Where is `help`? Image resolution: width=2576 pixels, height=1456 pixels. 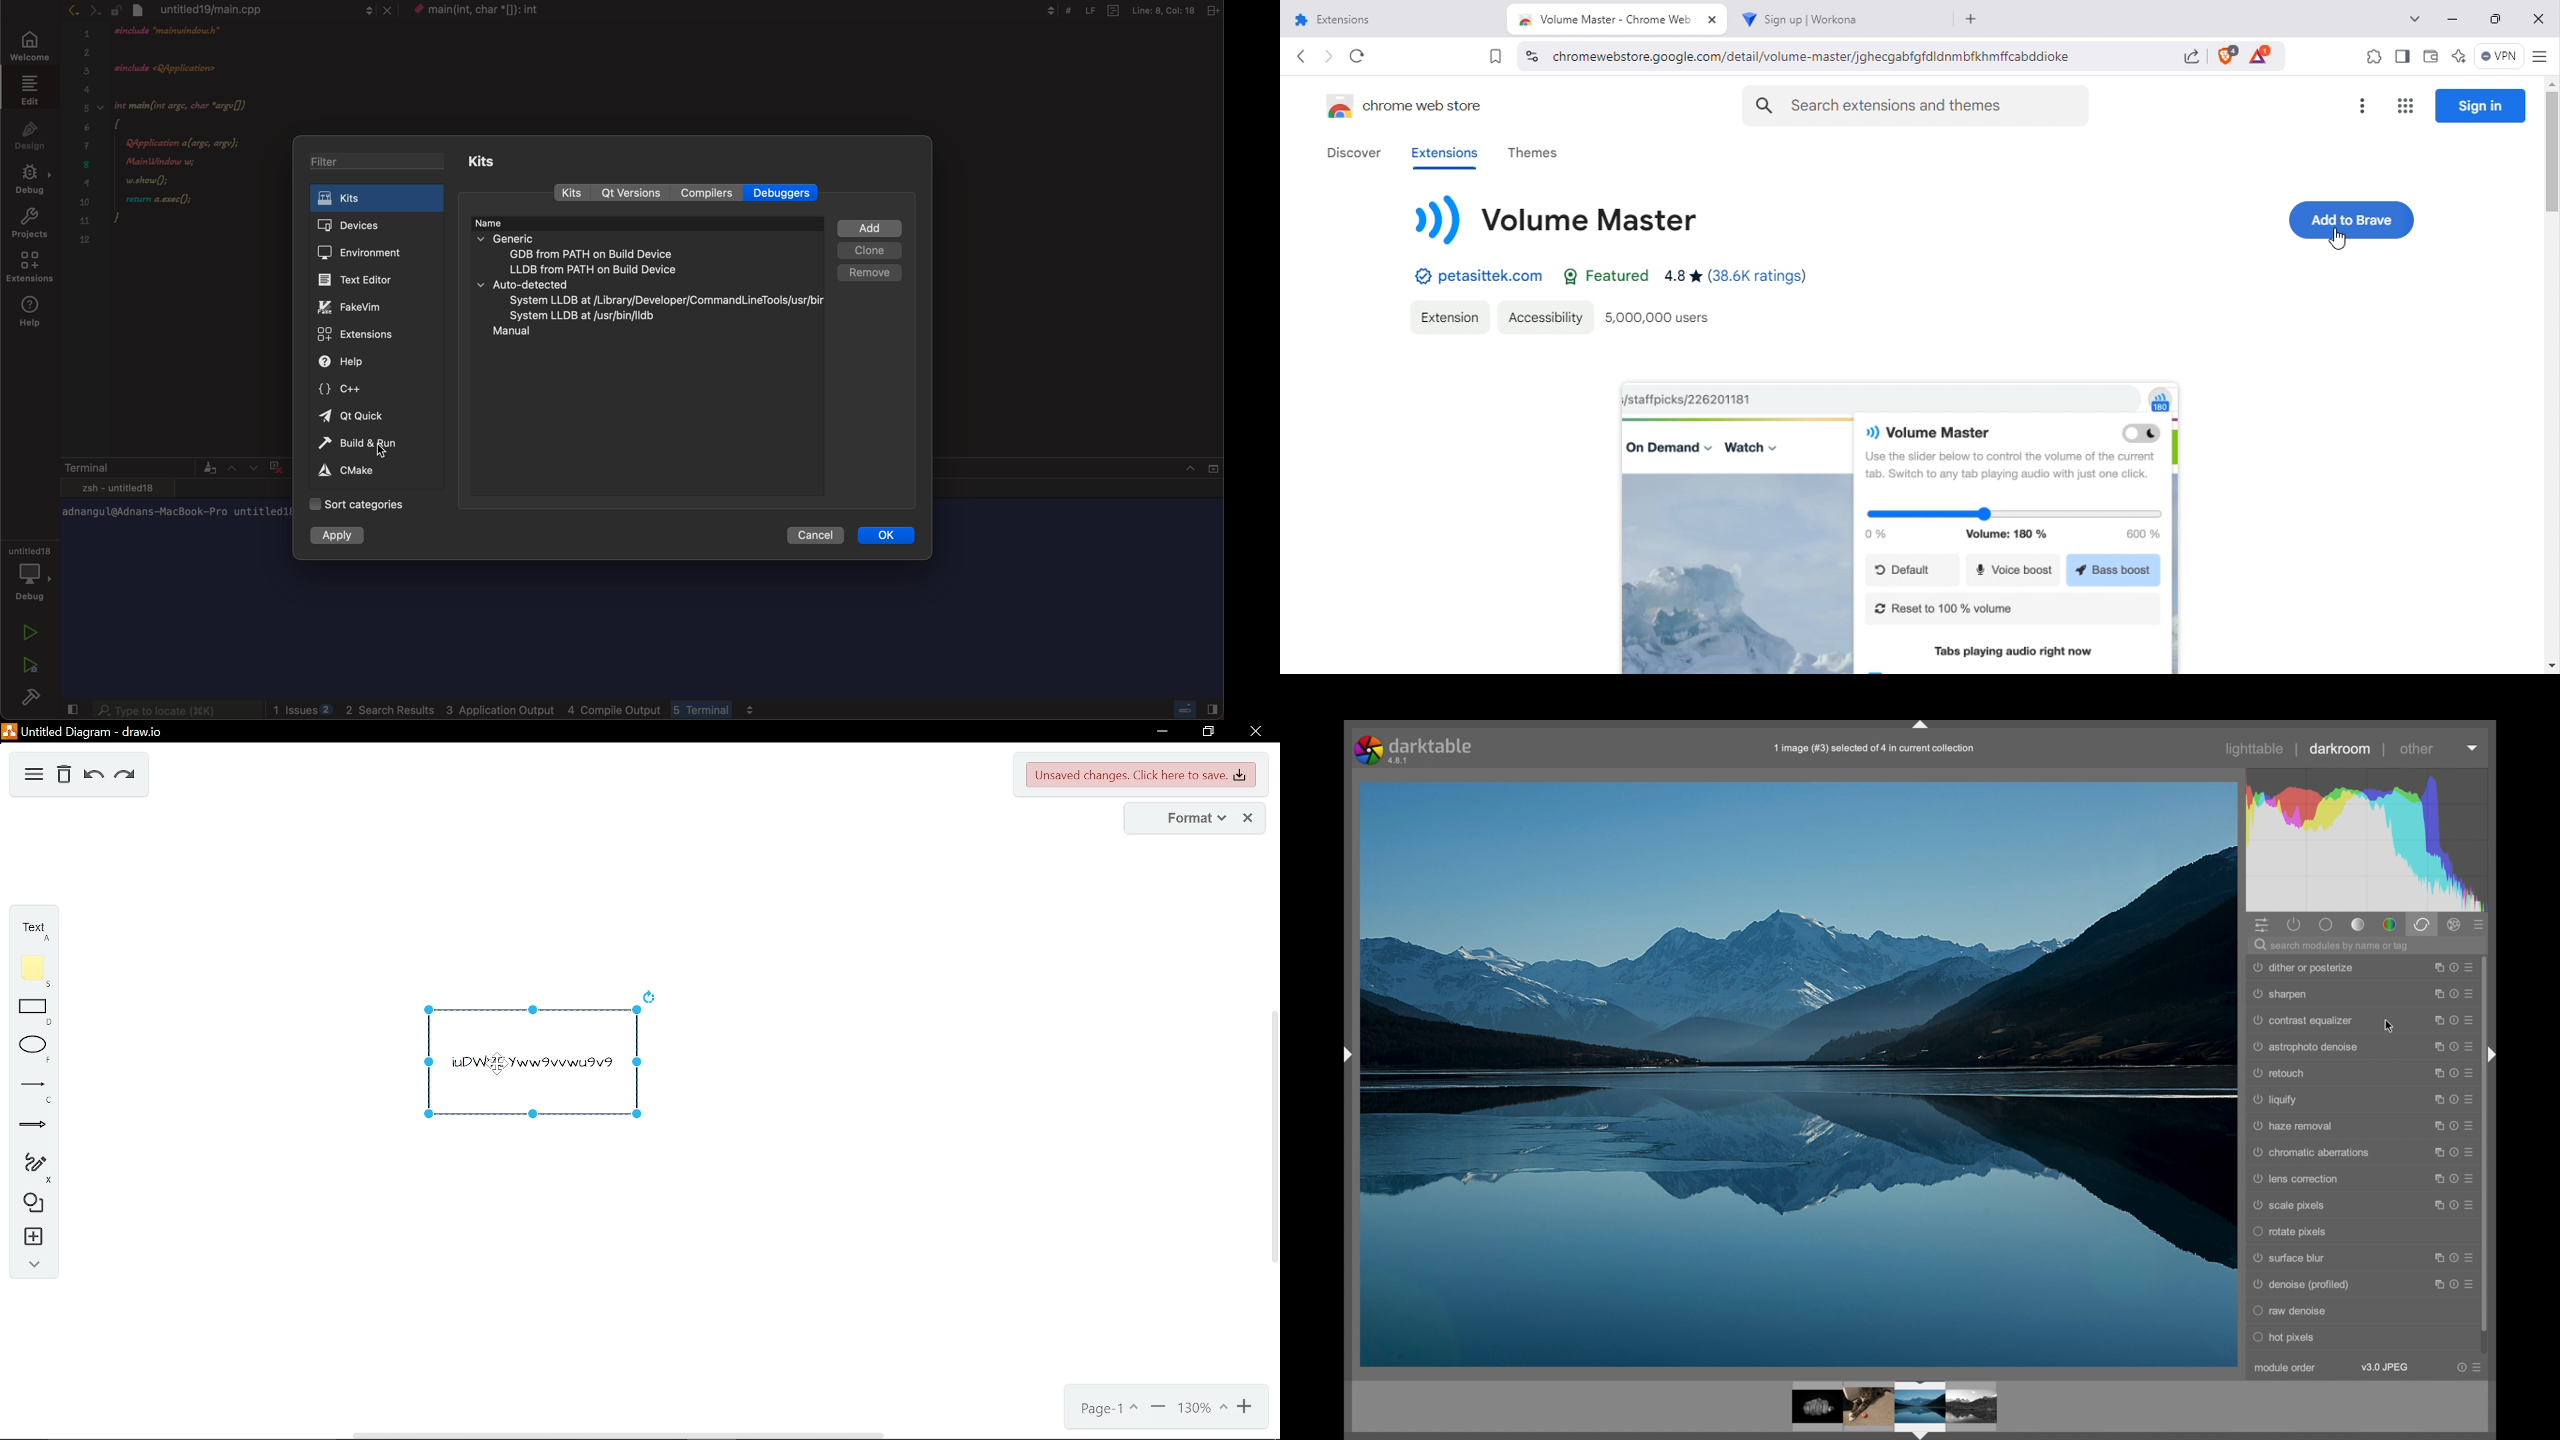 help is located at coordinates (35, 313).